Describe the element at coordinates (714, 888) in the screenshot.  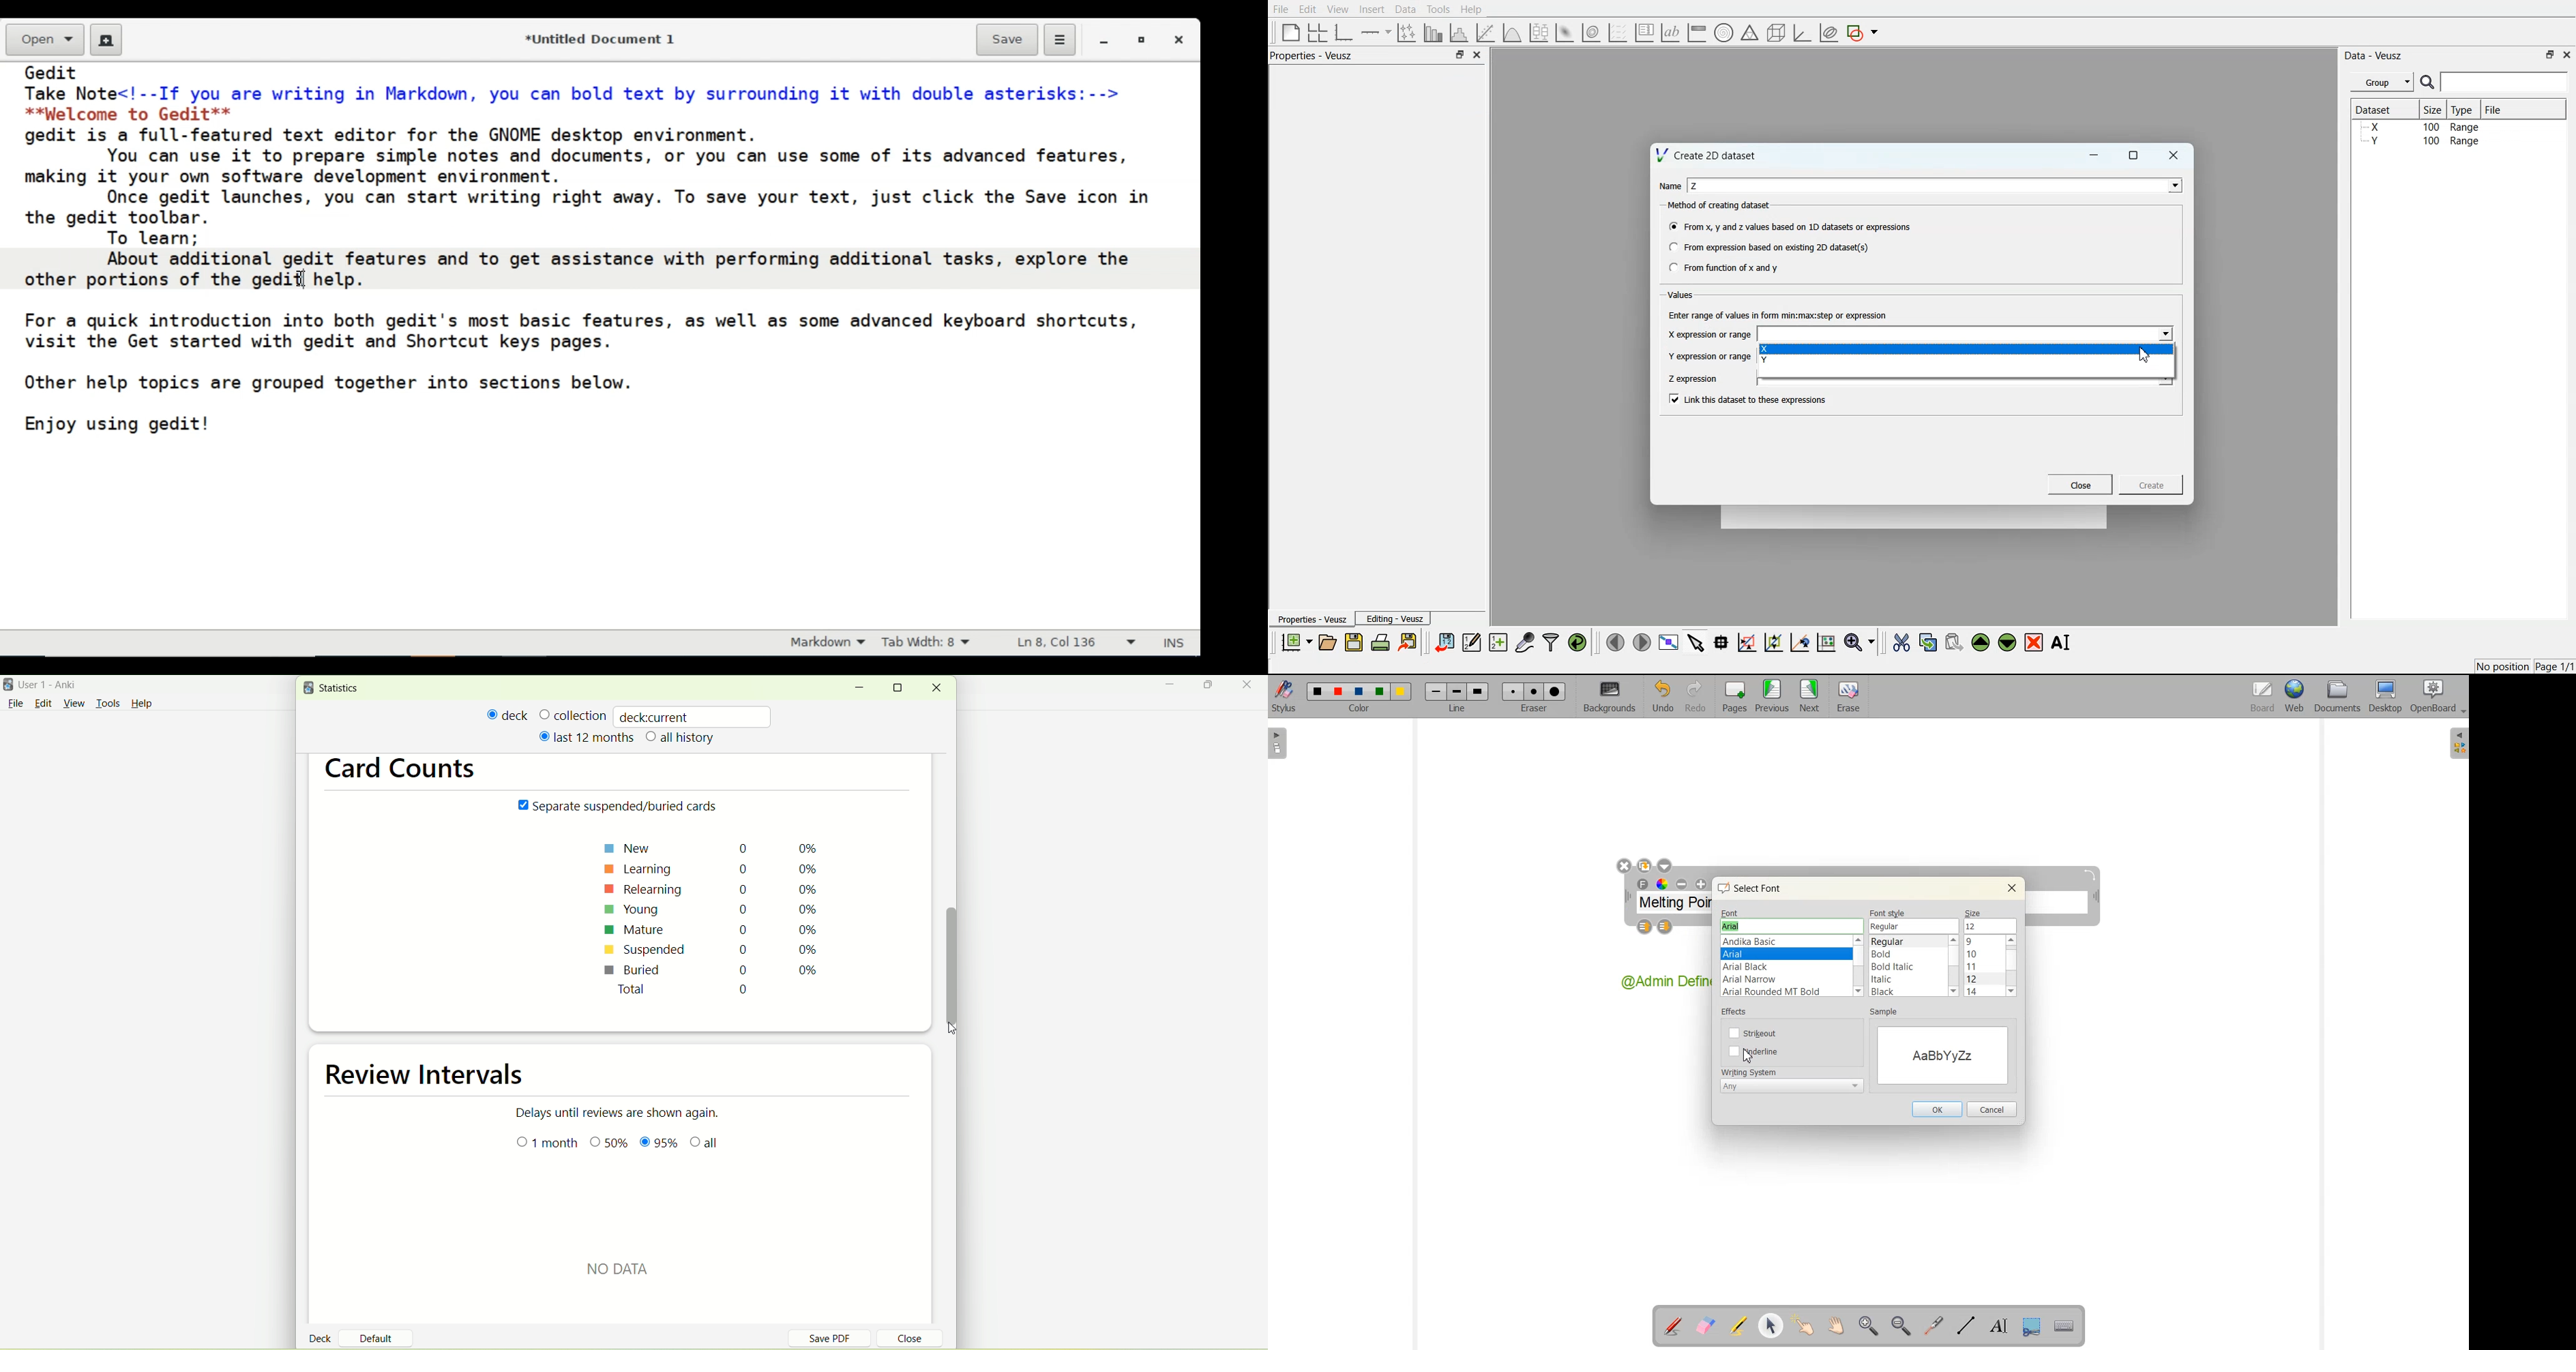
I see `relearning 0 0%` at that location.